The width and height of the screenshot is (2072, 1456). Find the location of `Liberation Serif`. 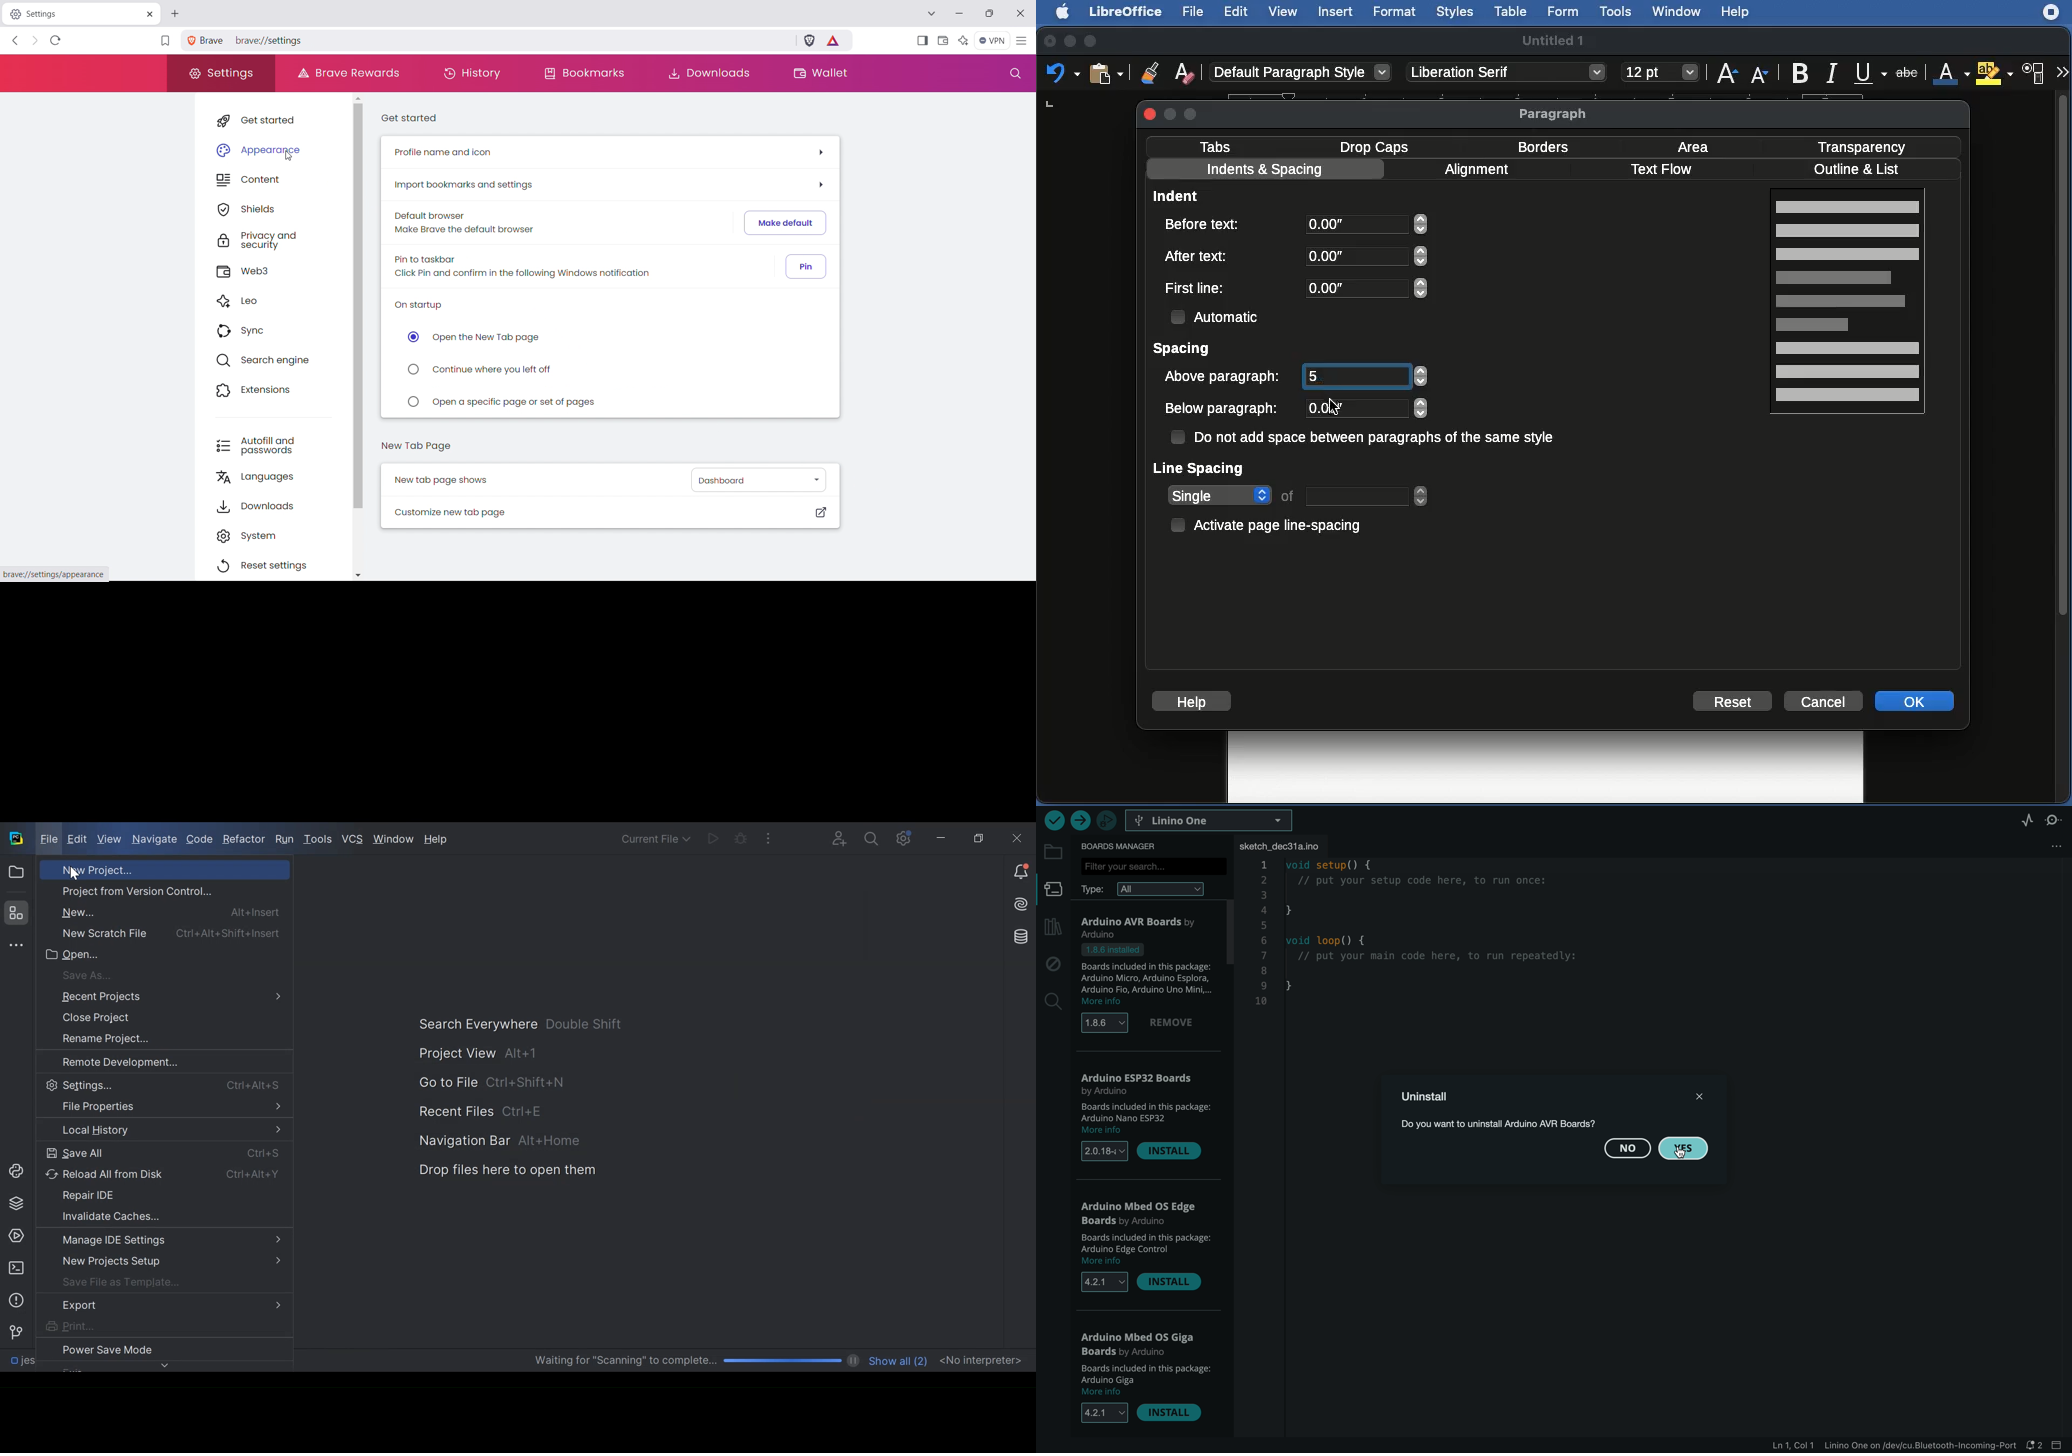

Liberation Serif is located at coordinates (1506, 73).